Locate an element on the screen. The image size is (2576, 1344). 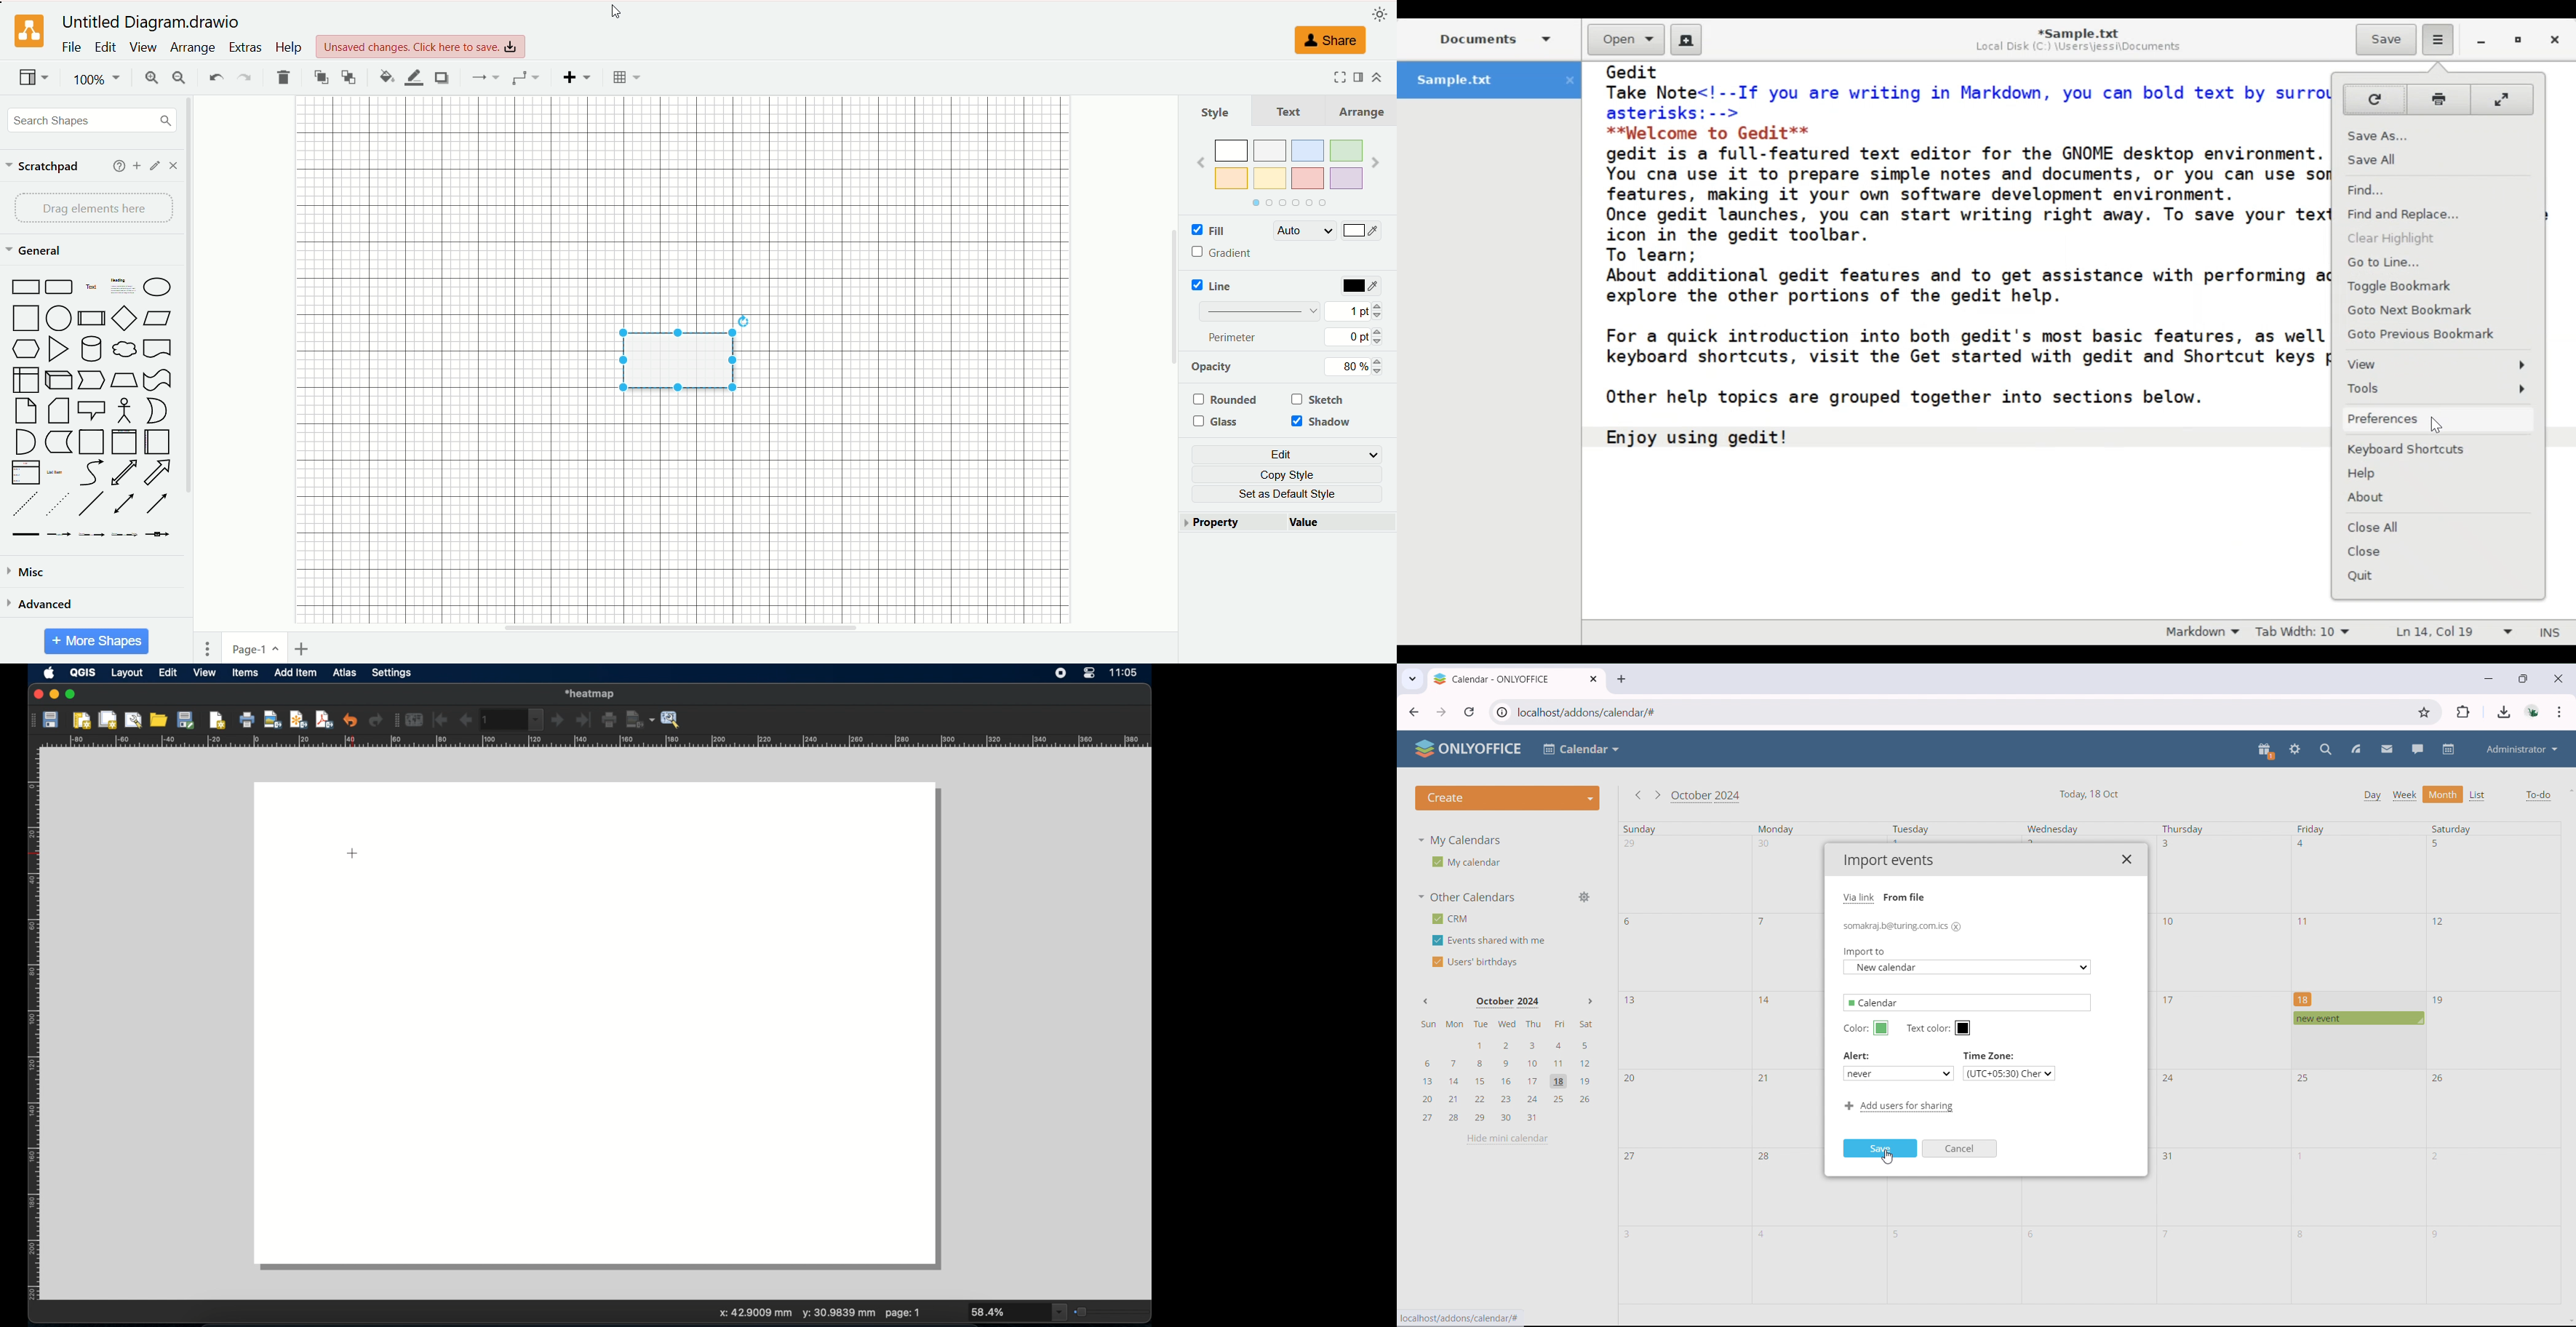
Cancel is located at coordinates (1961, 1151).